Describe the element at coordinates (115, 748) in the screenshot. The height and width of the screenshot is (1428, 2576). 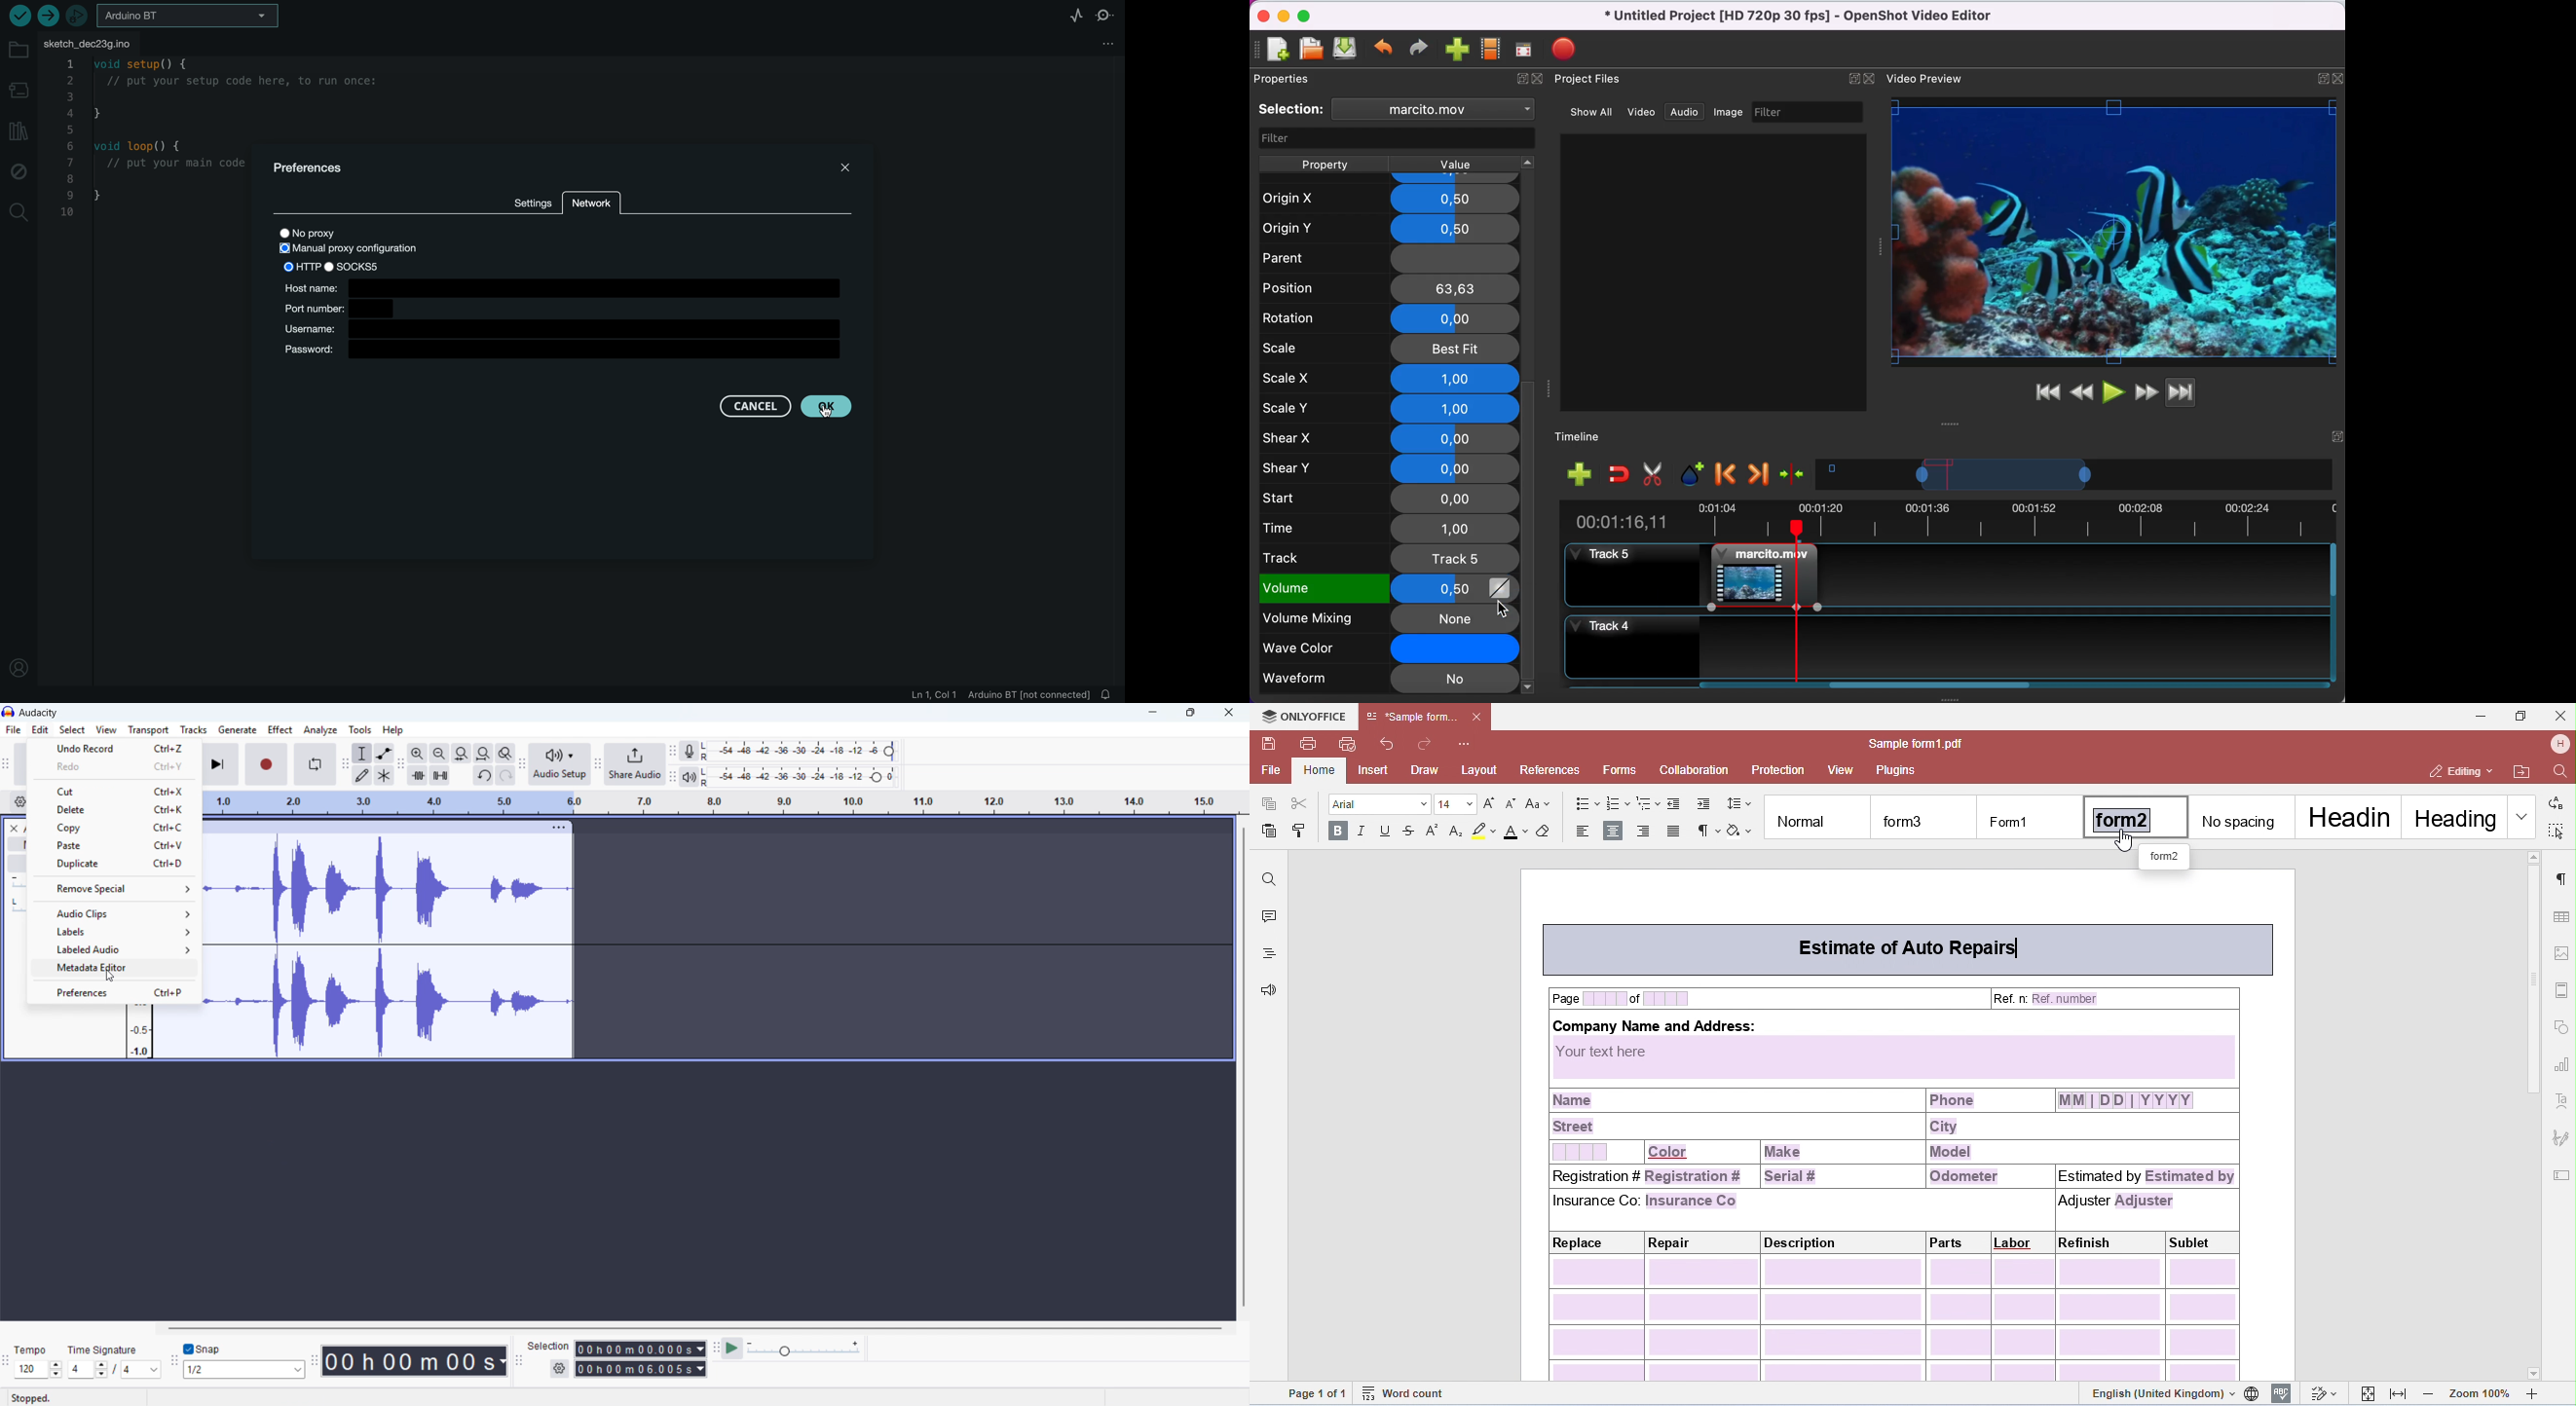
I see `undo last action` at that location.